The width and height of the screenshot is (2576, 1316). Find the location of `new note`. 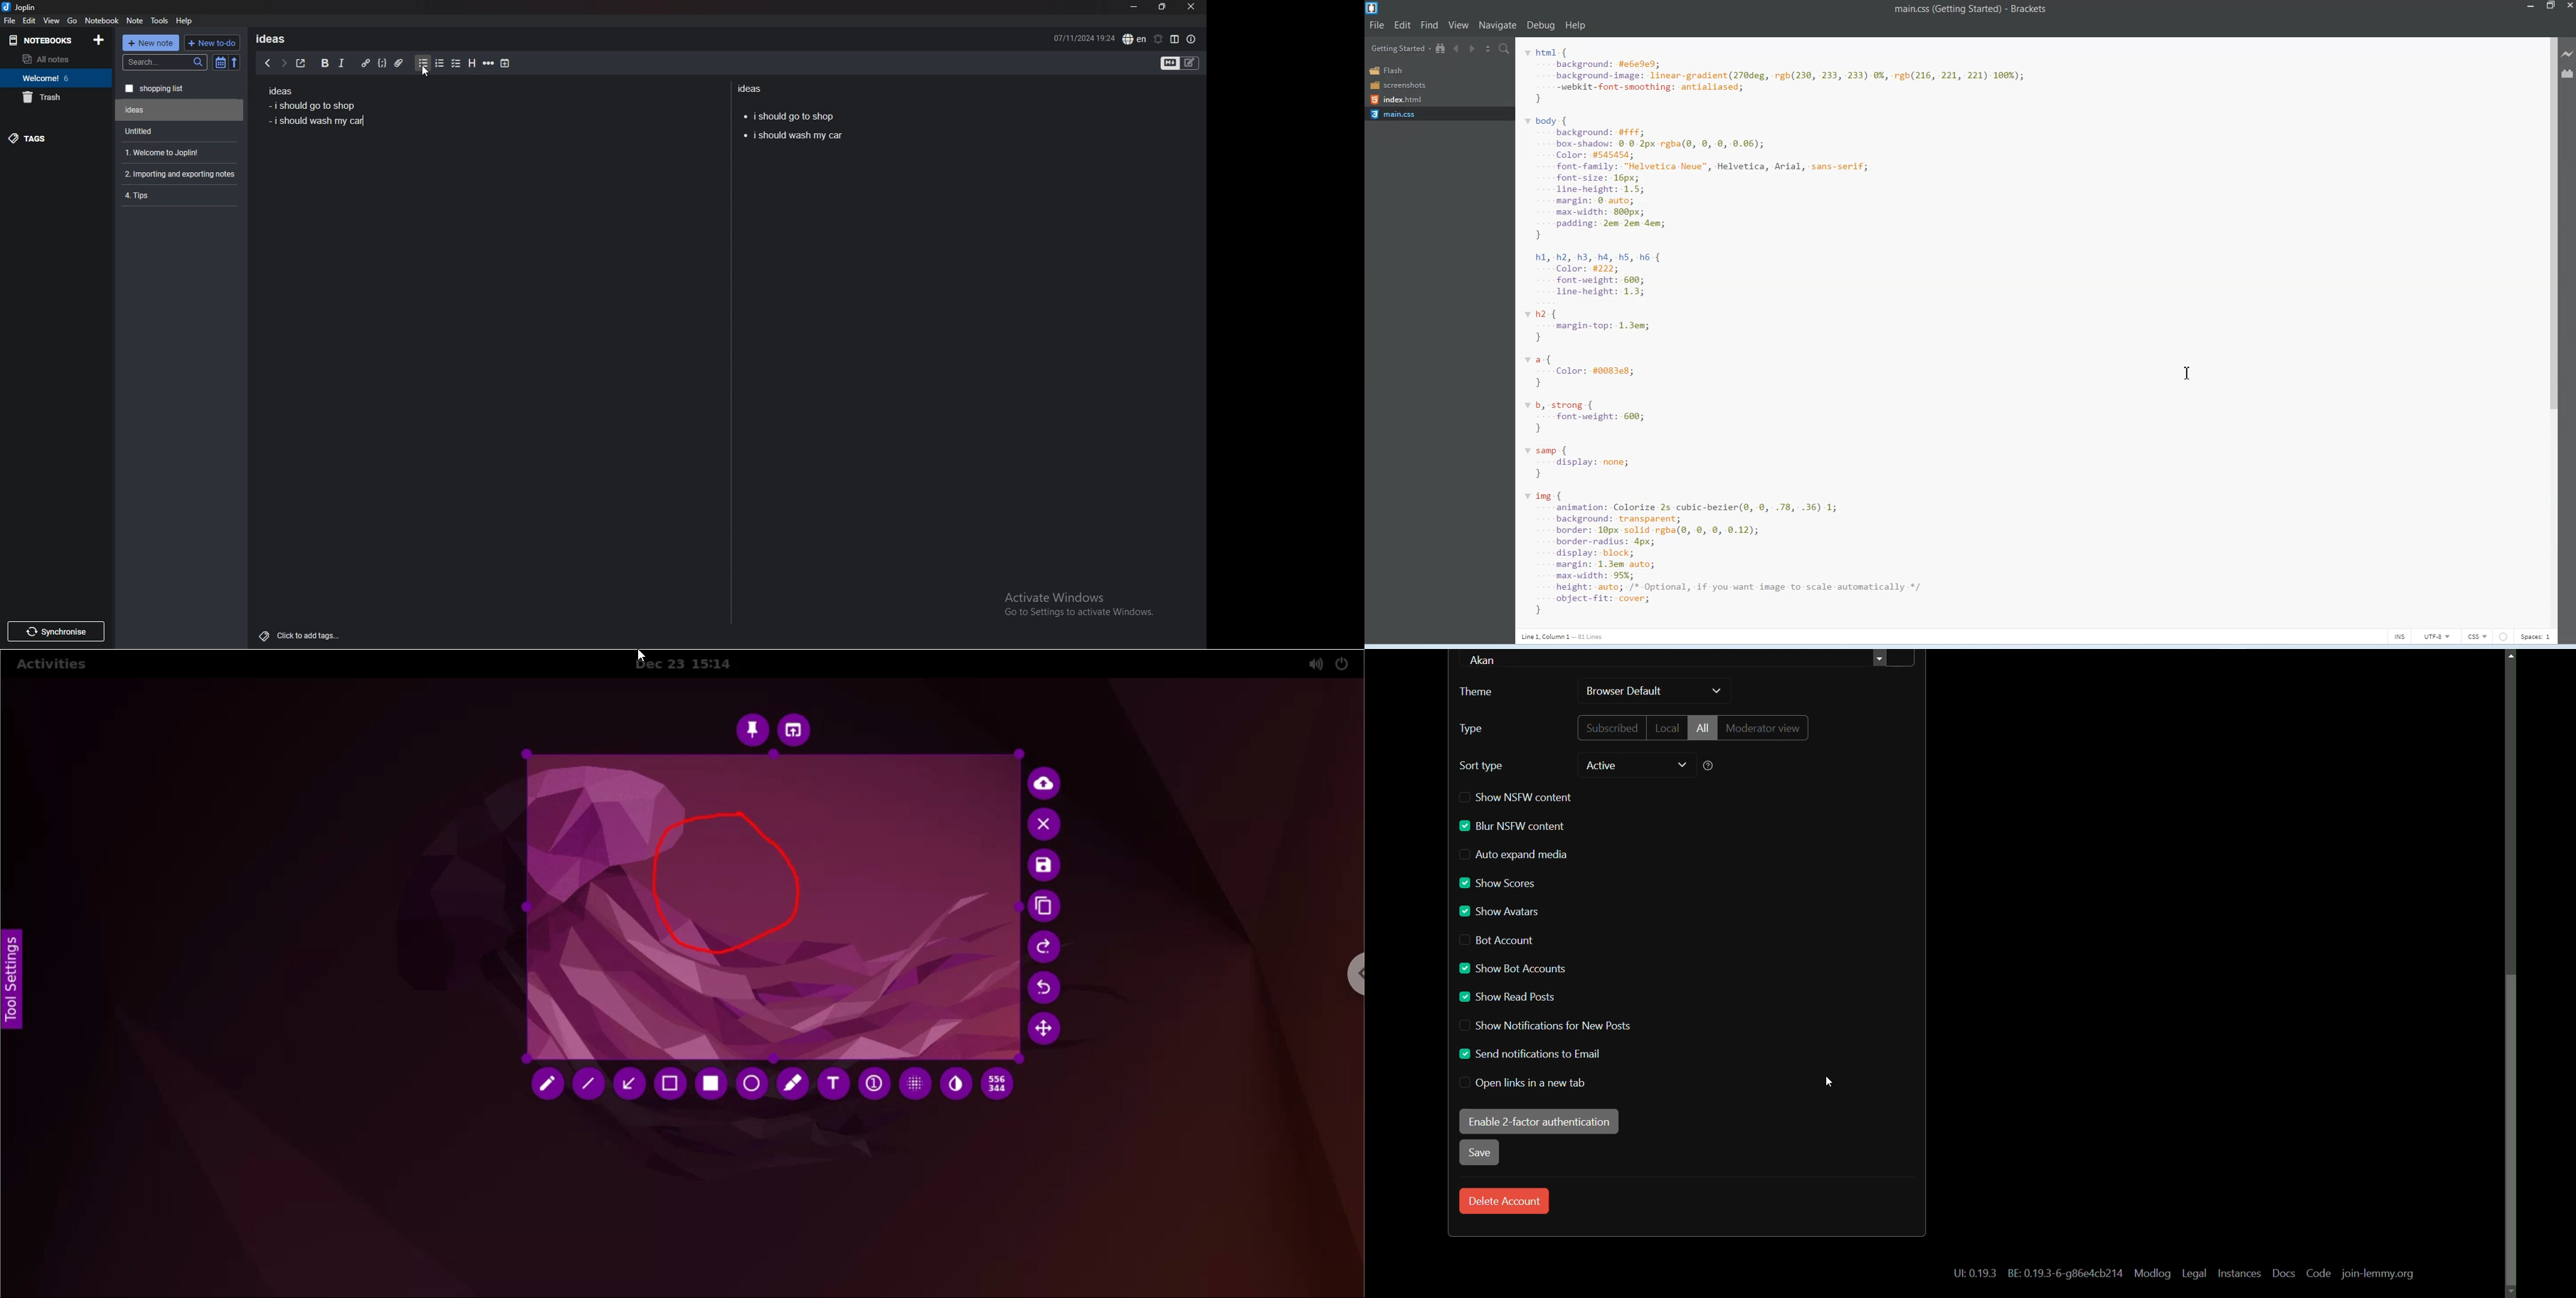

new note is located at coordinates (151, 43).